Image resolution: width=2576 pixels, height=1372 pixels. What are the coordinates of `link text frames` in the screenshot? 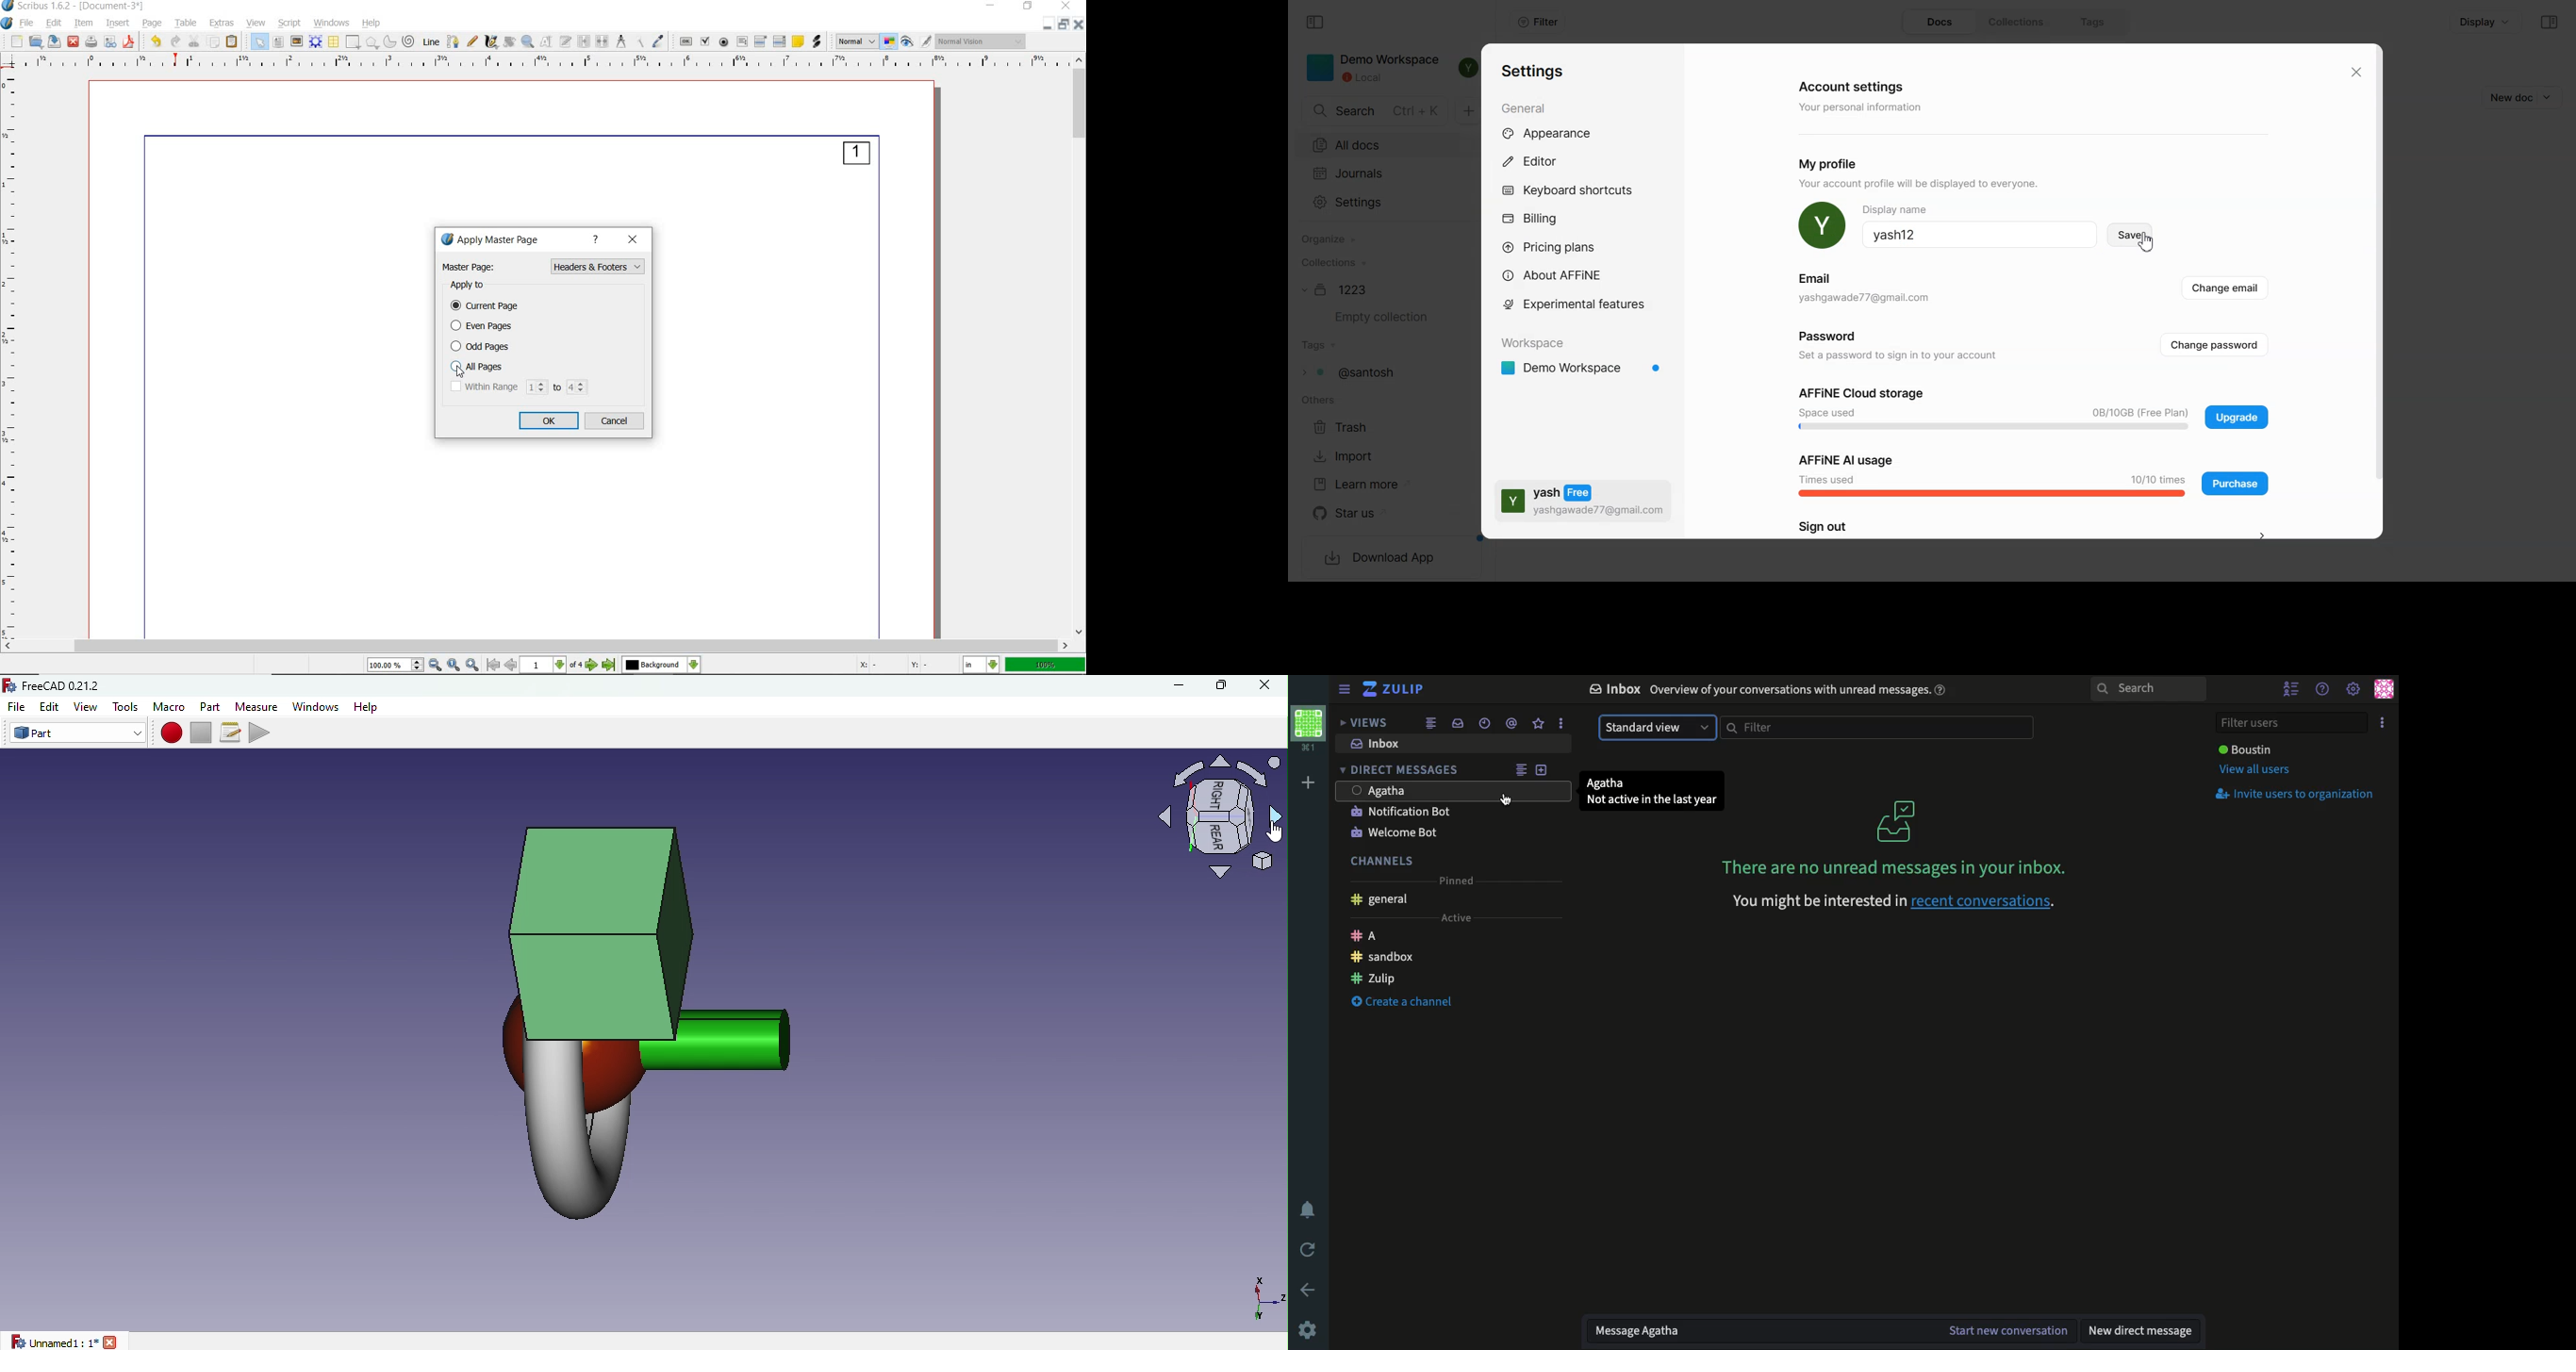 It's located at (583, 41).